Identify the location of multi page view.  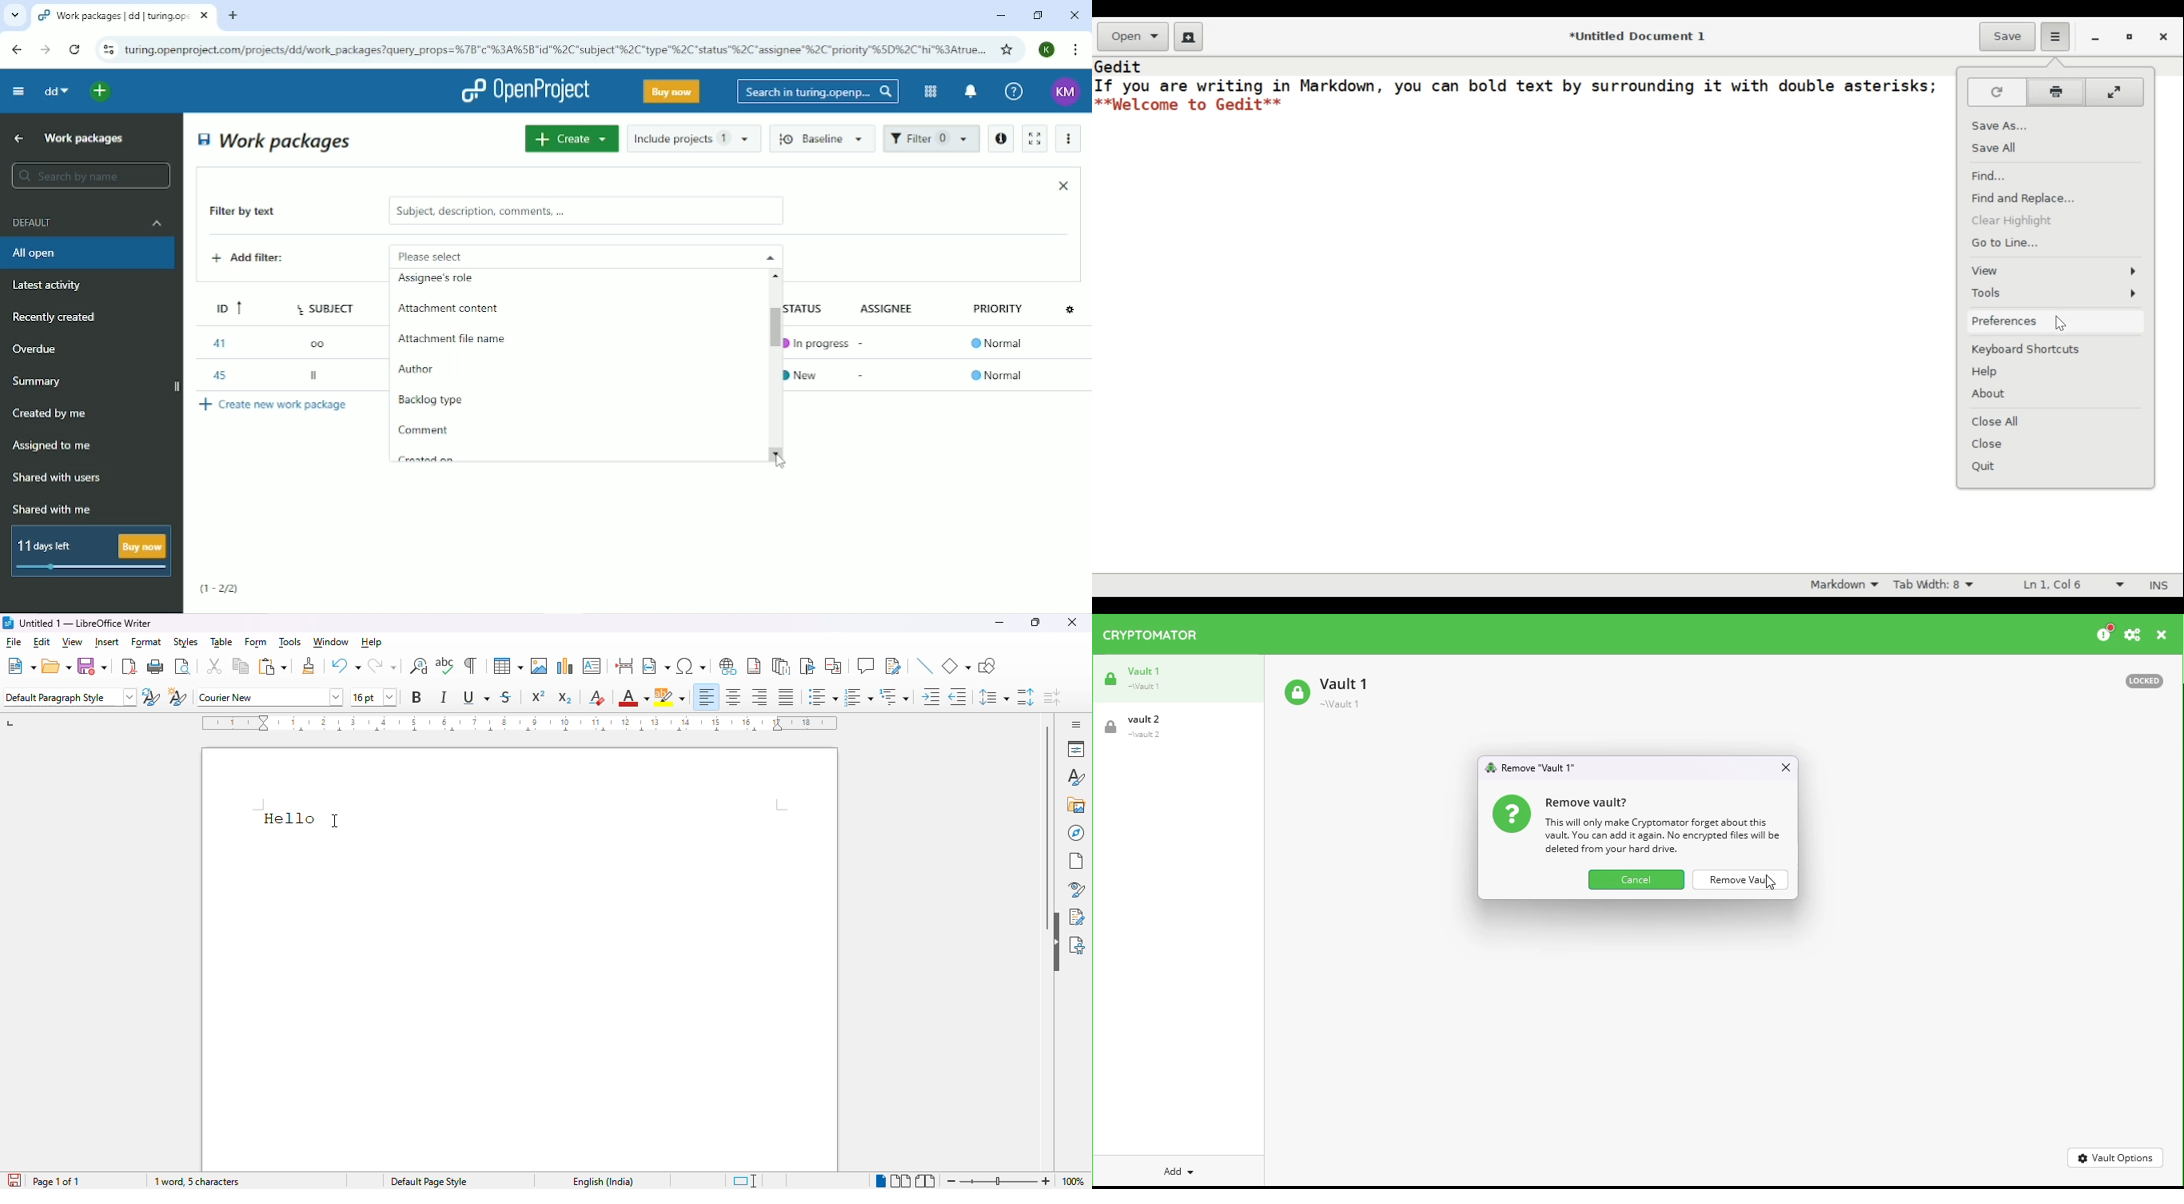
(901, 1182).